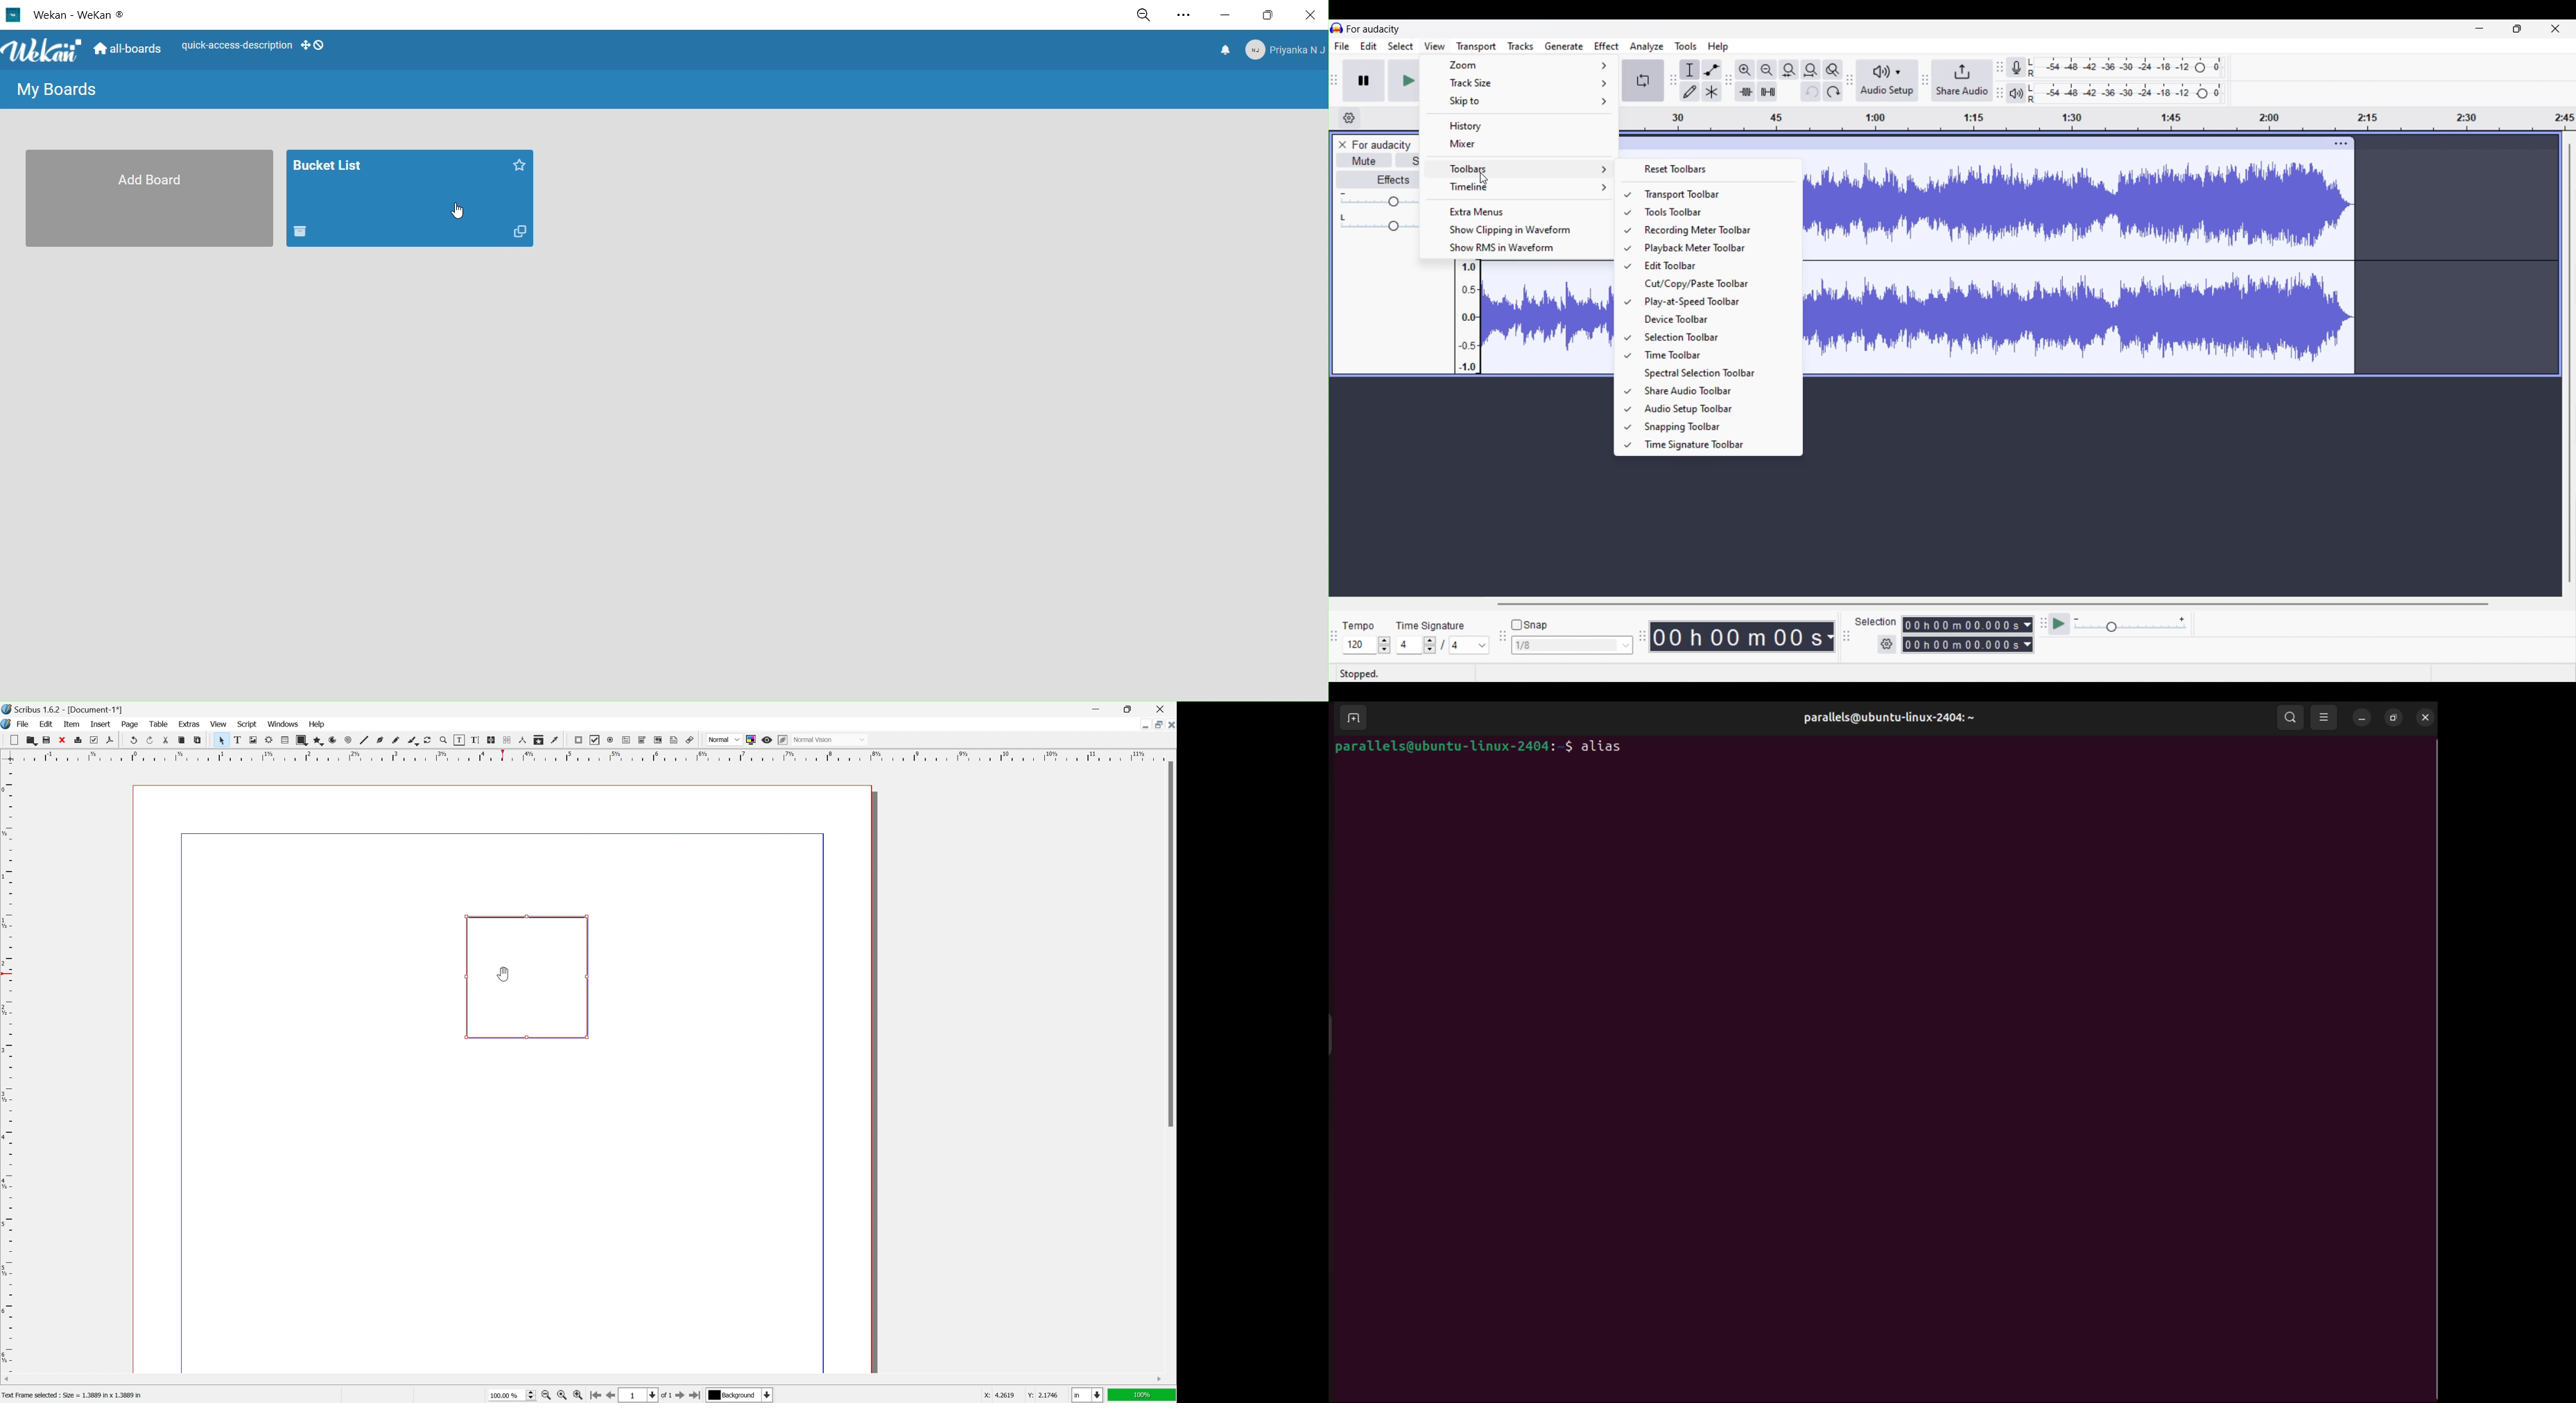 The image size is (2576, 1428). What do you see at coordinates (608, 1395) in the screenshot?
I see `go to previous page` at bounding box center [608, 1395].